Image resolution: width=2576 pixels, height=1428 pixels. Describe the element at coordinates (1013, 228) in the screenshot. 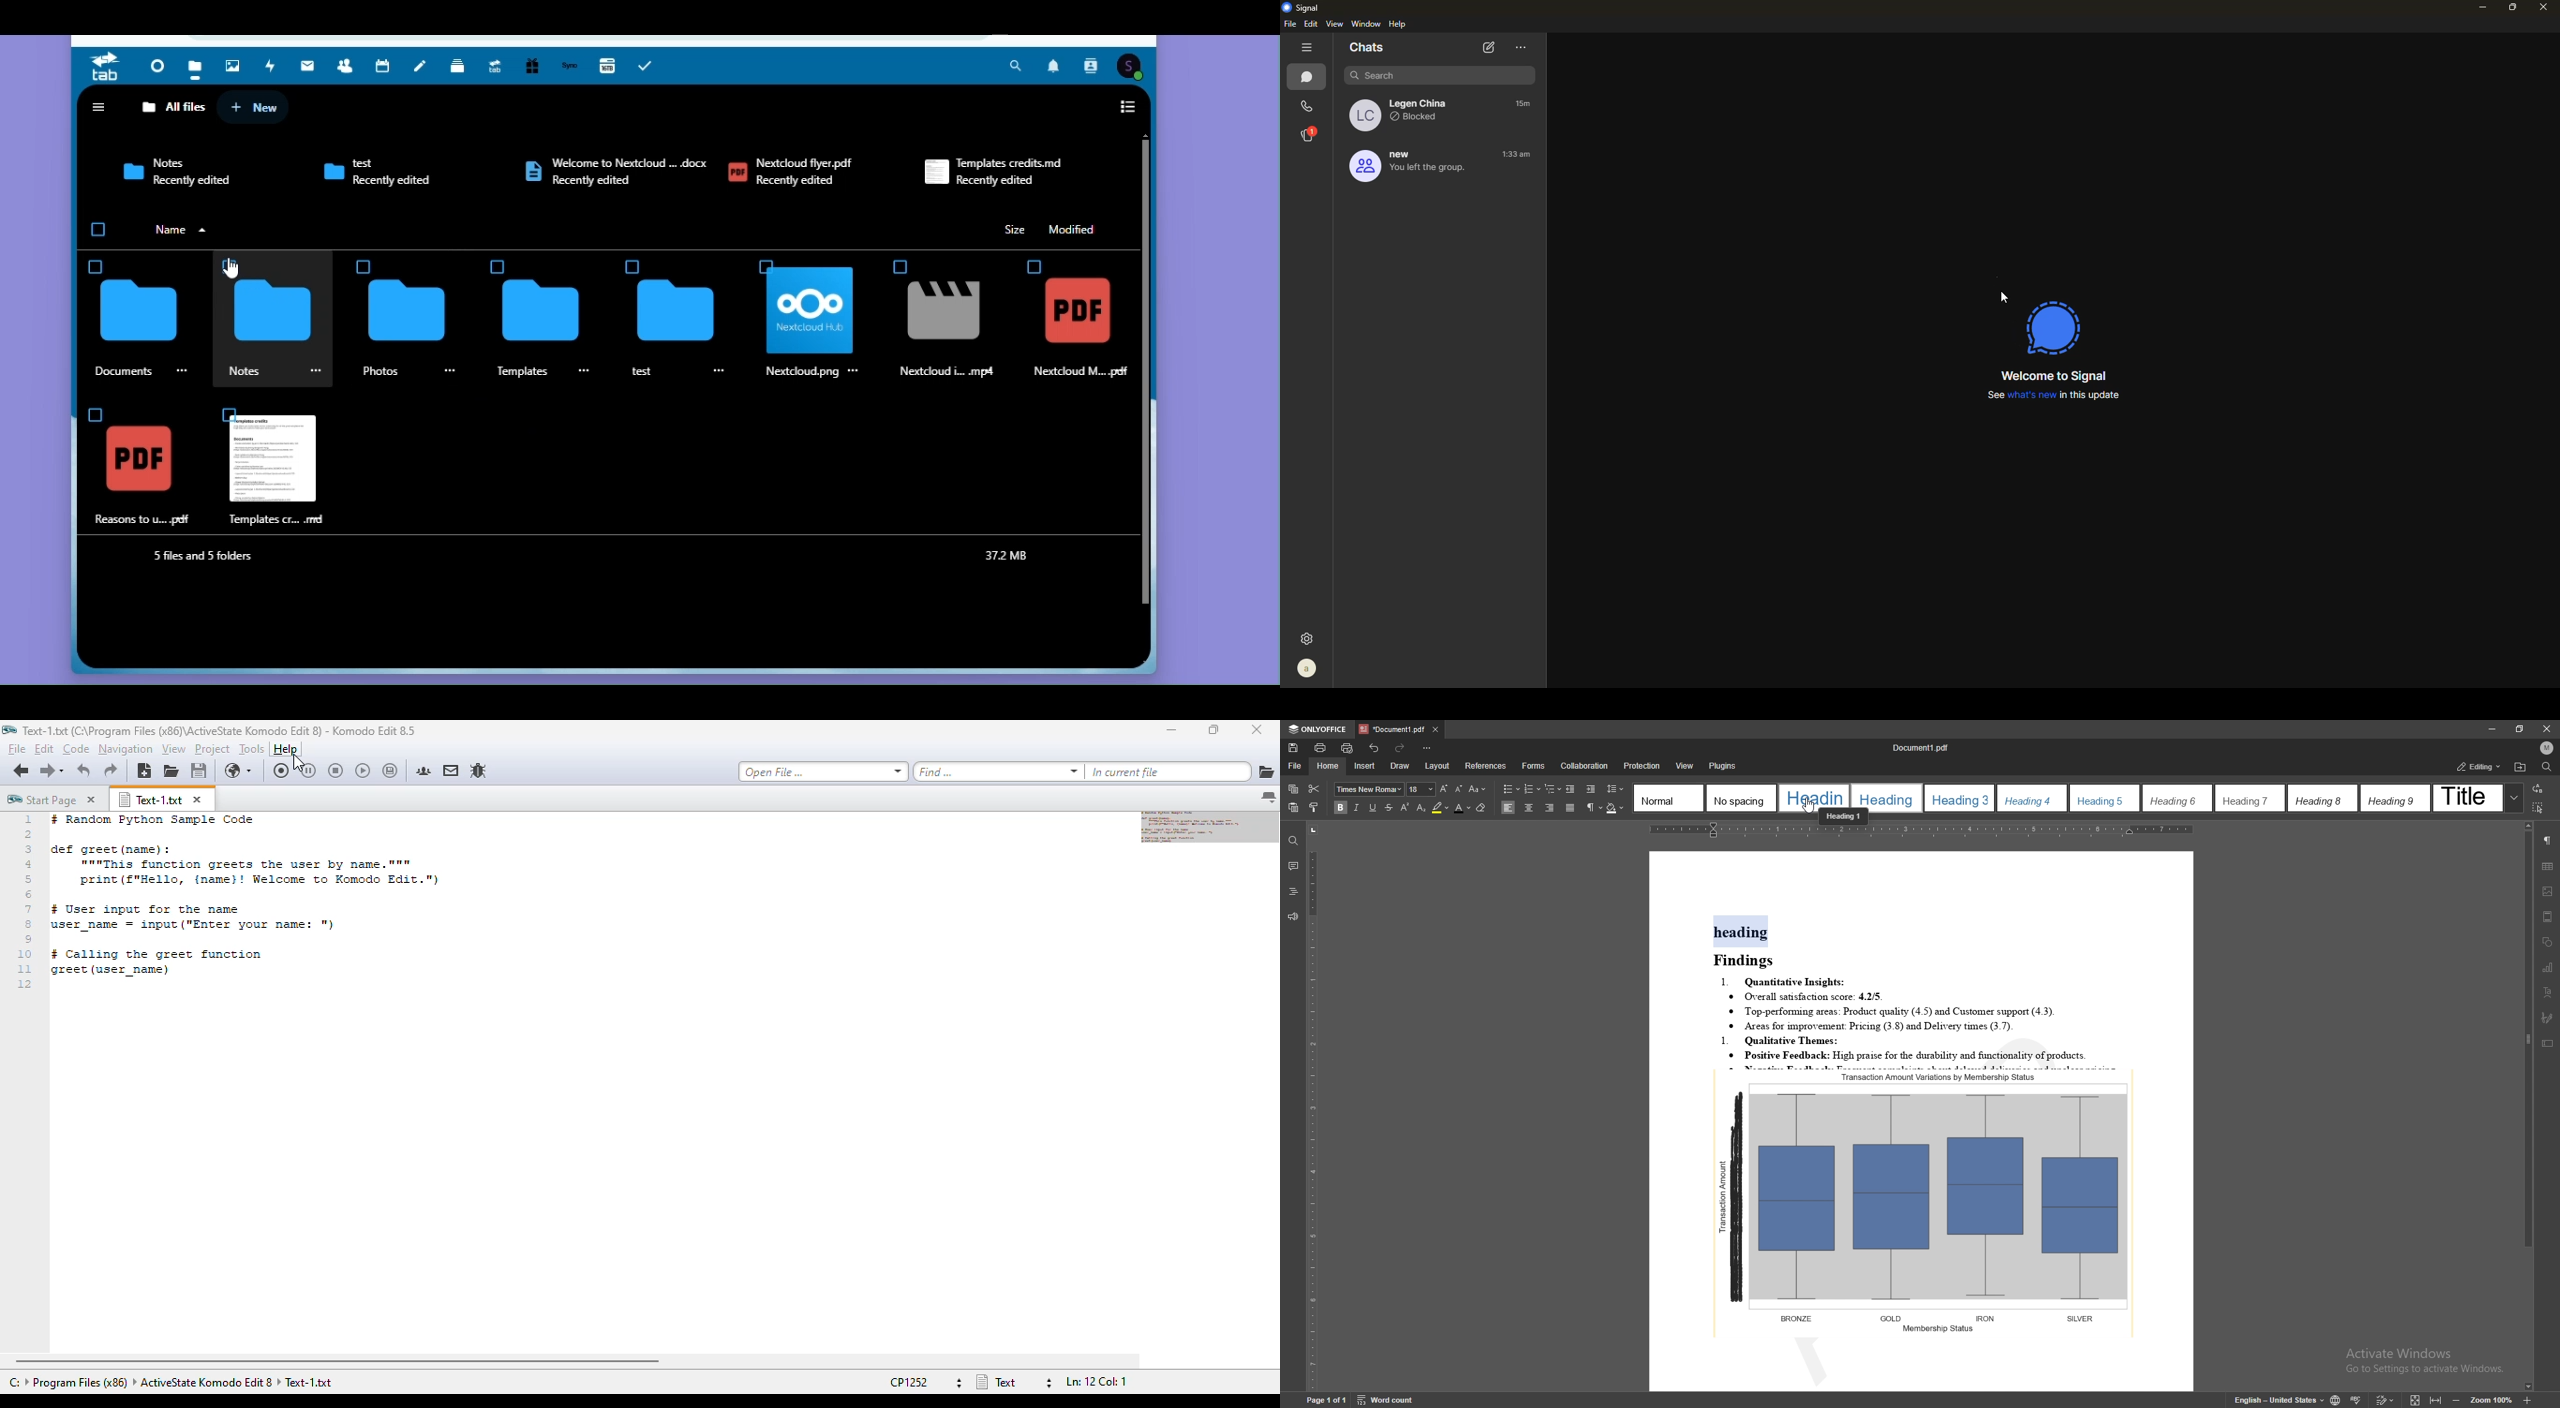

I see `Size` at that location.